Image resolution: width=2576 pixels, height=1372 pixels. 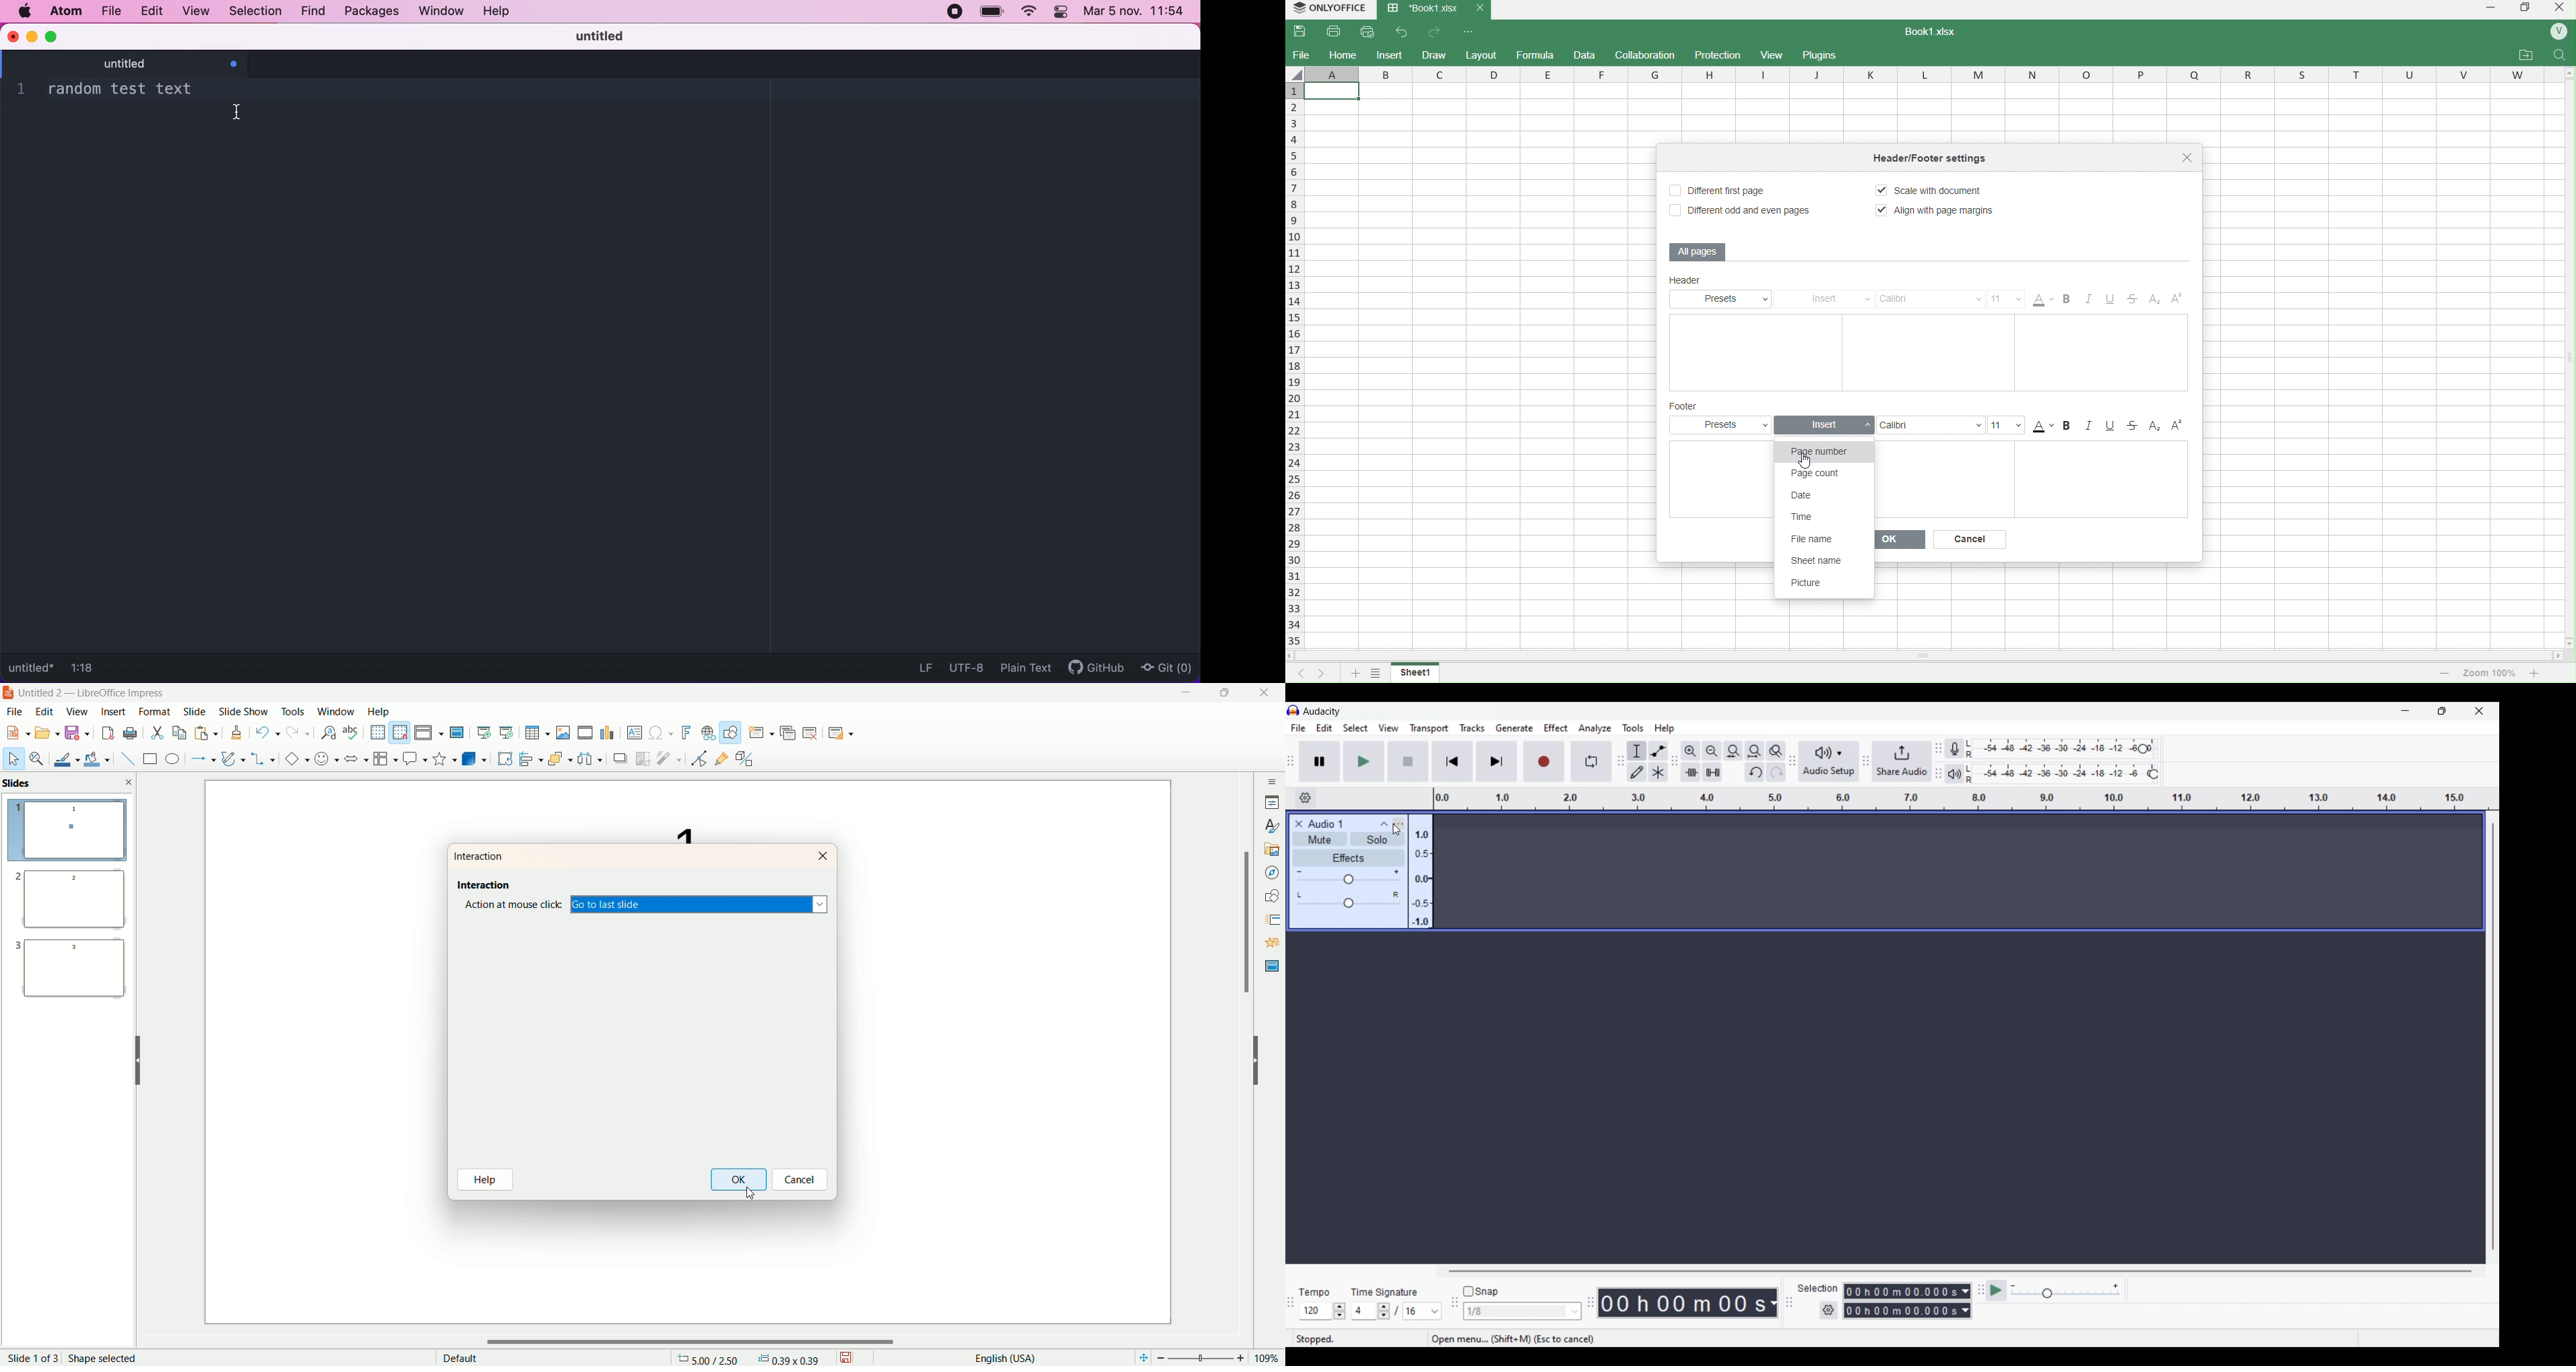 I want to click on Zoom in, so click(x=1690, y=751).